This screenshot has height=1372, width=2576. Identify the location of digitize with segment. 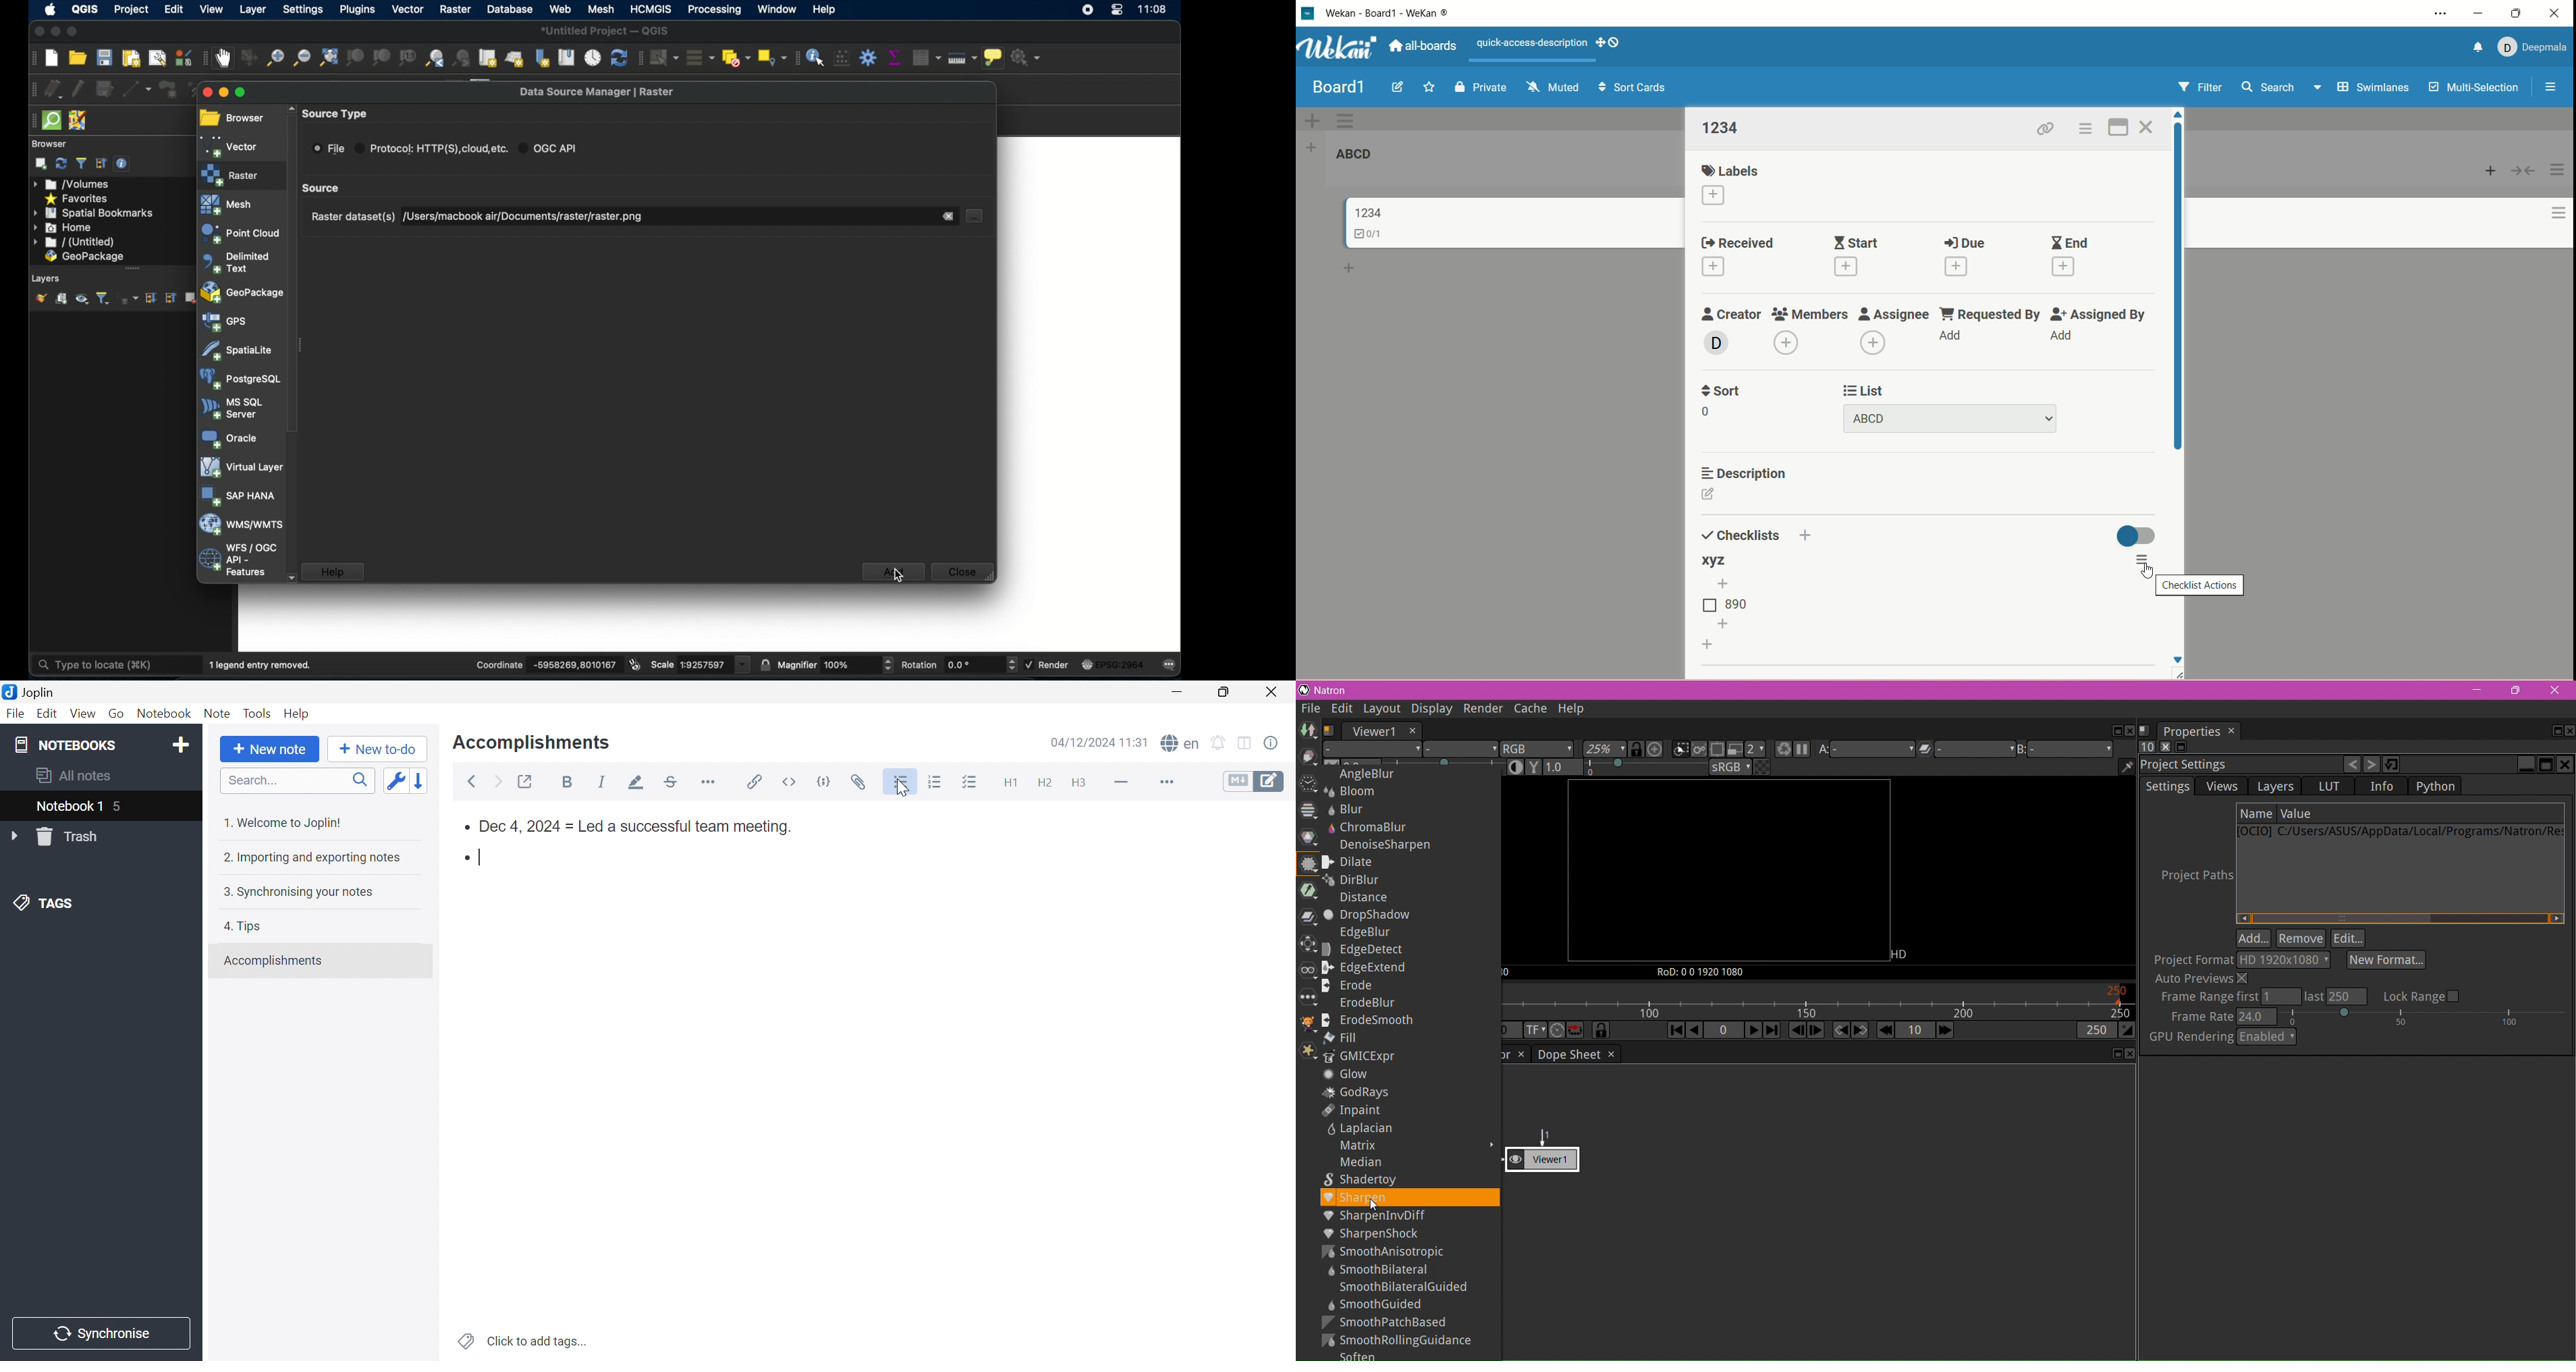
(137, 89).